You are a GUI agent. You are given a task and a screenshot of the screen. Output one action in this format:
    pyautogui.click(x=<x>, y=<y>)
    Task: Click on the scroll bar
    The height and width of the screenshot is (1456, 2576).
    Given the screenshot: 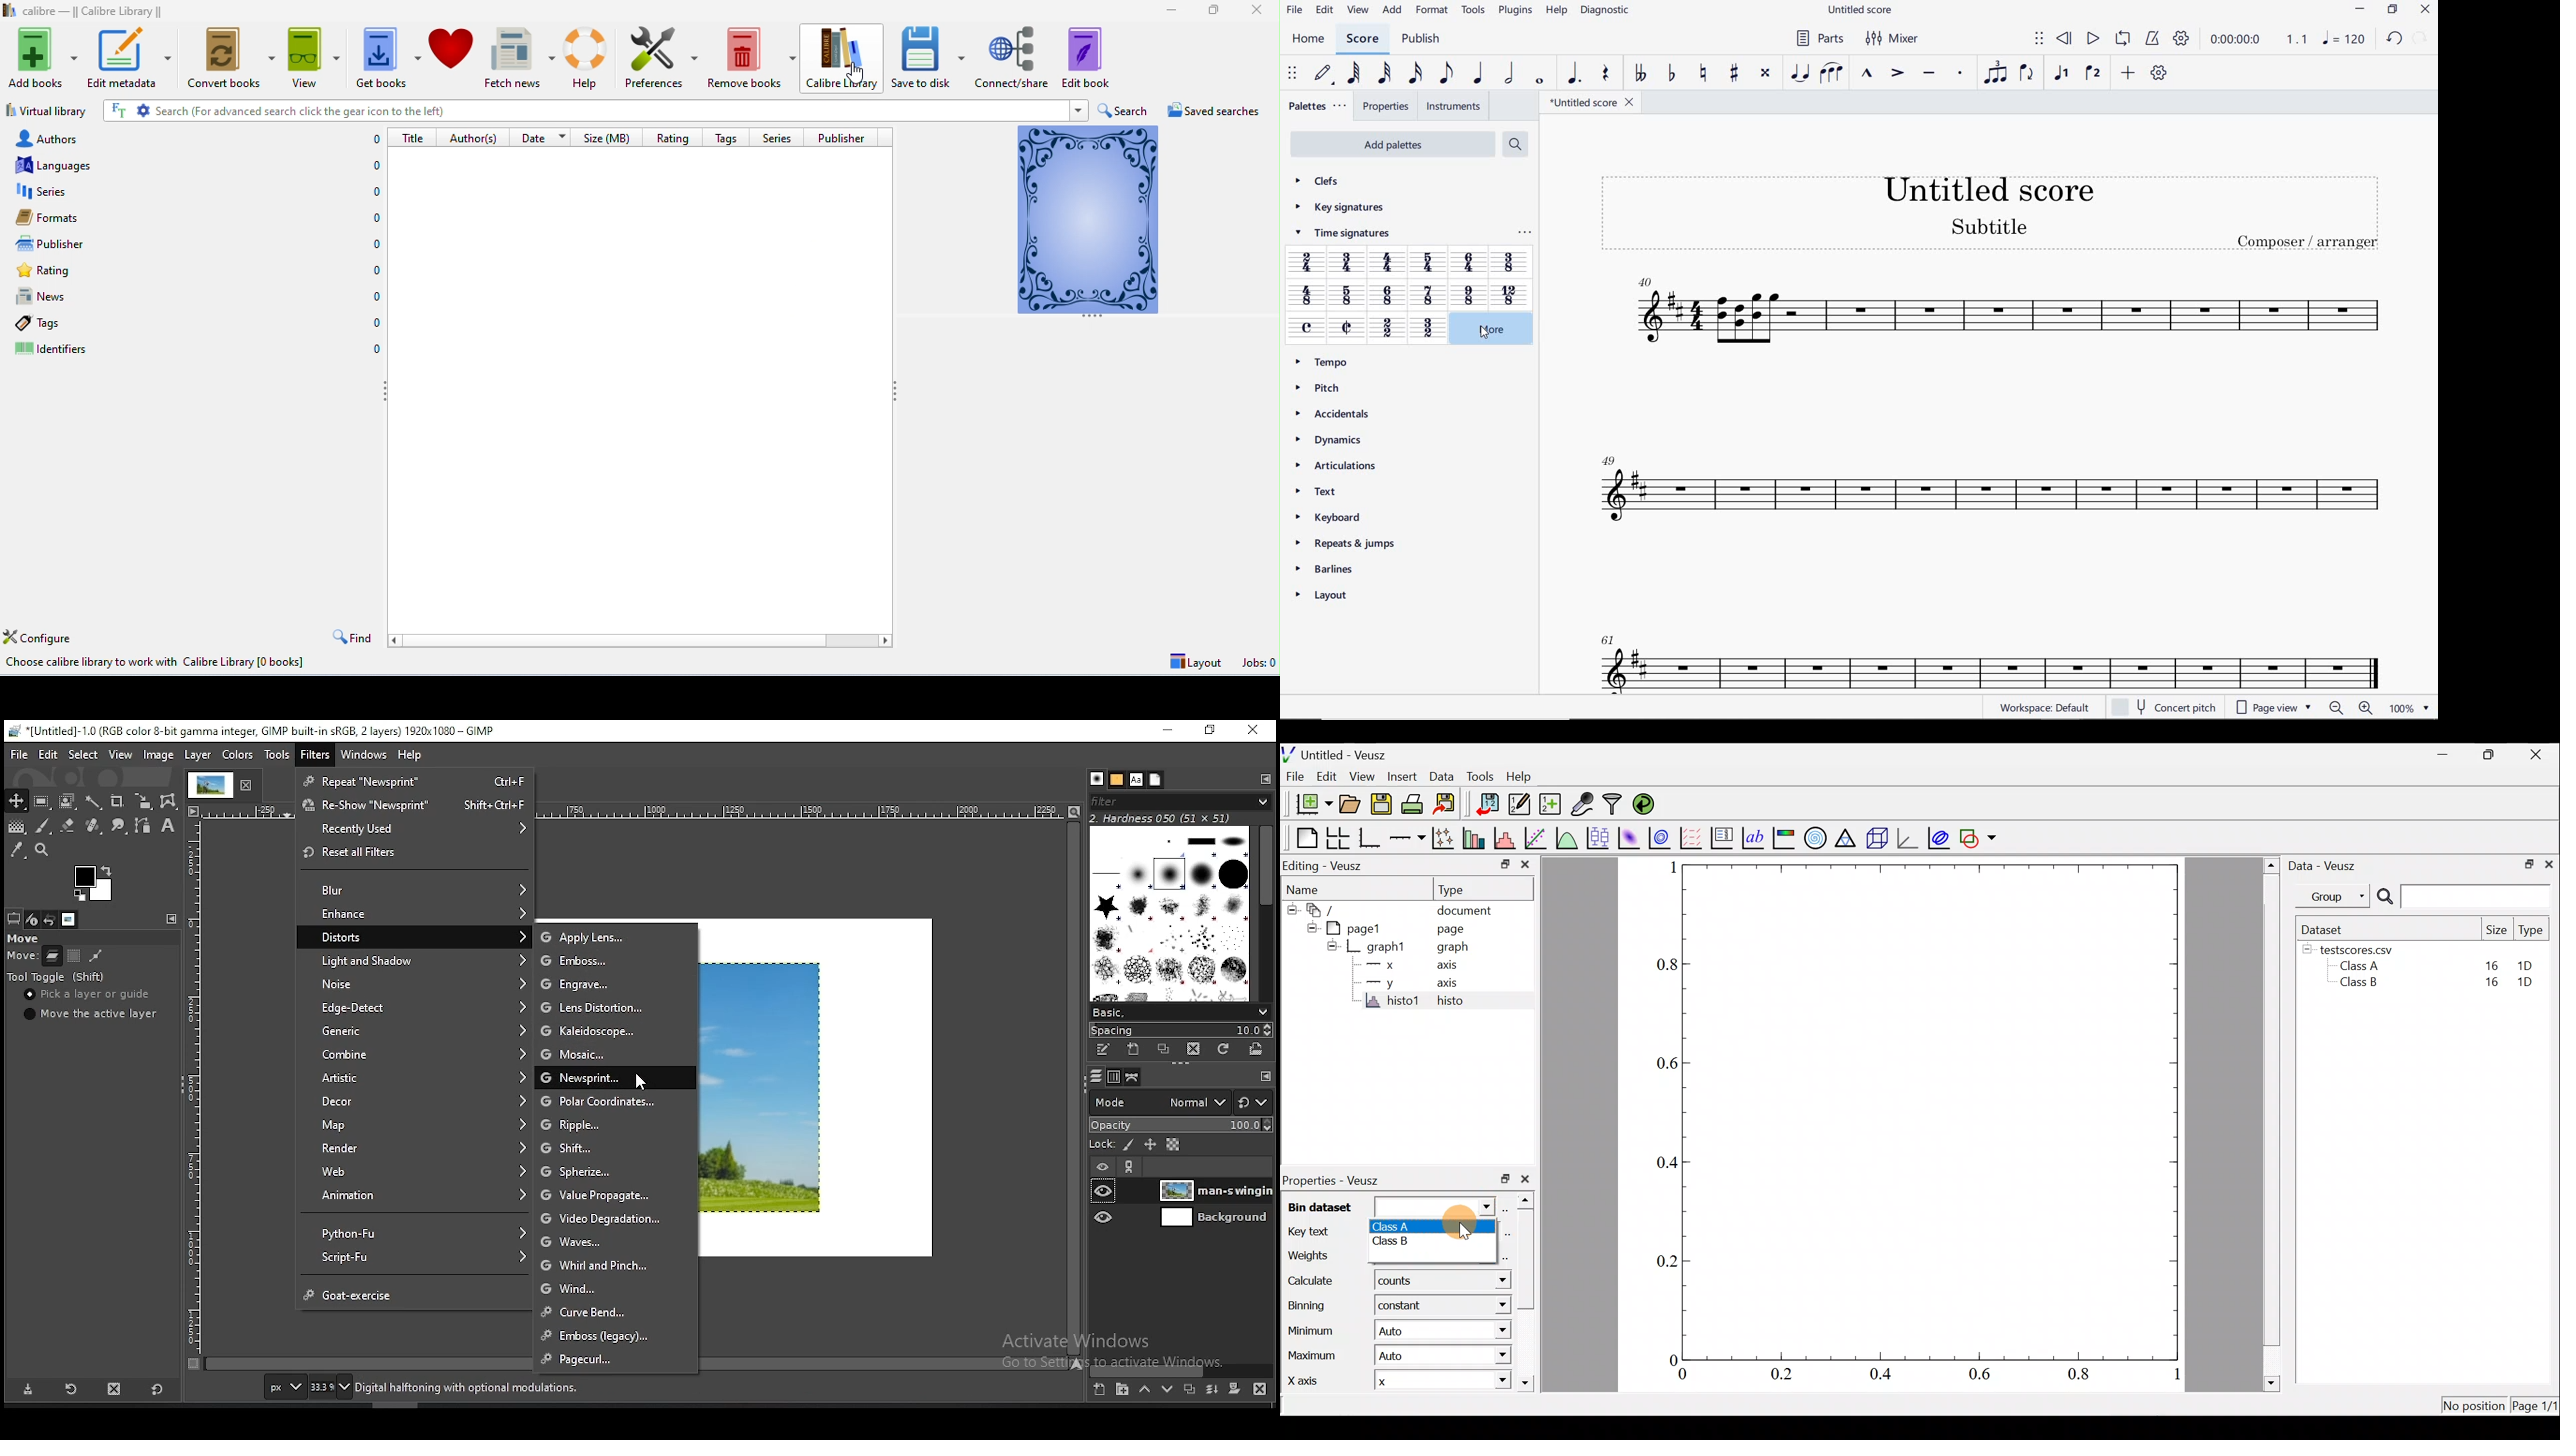 What is the action you would take?
    pyautogui.click(x=1076, y=1088)
    